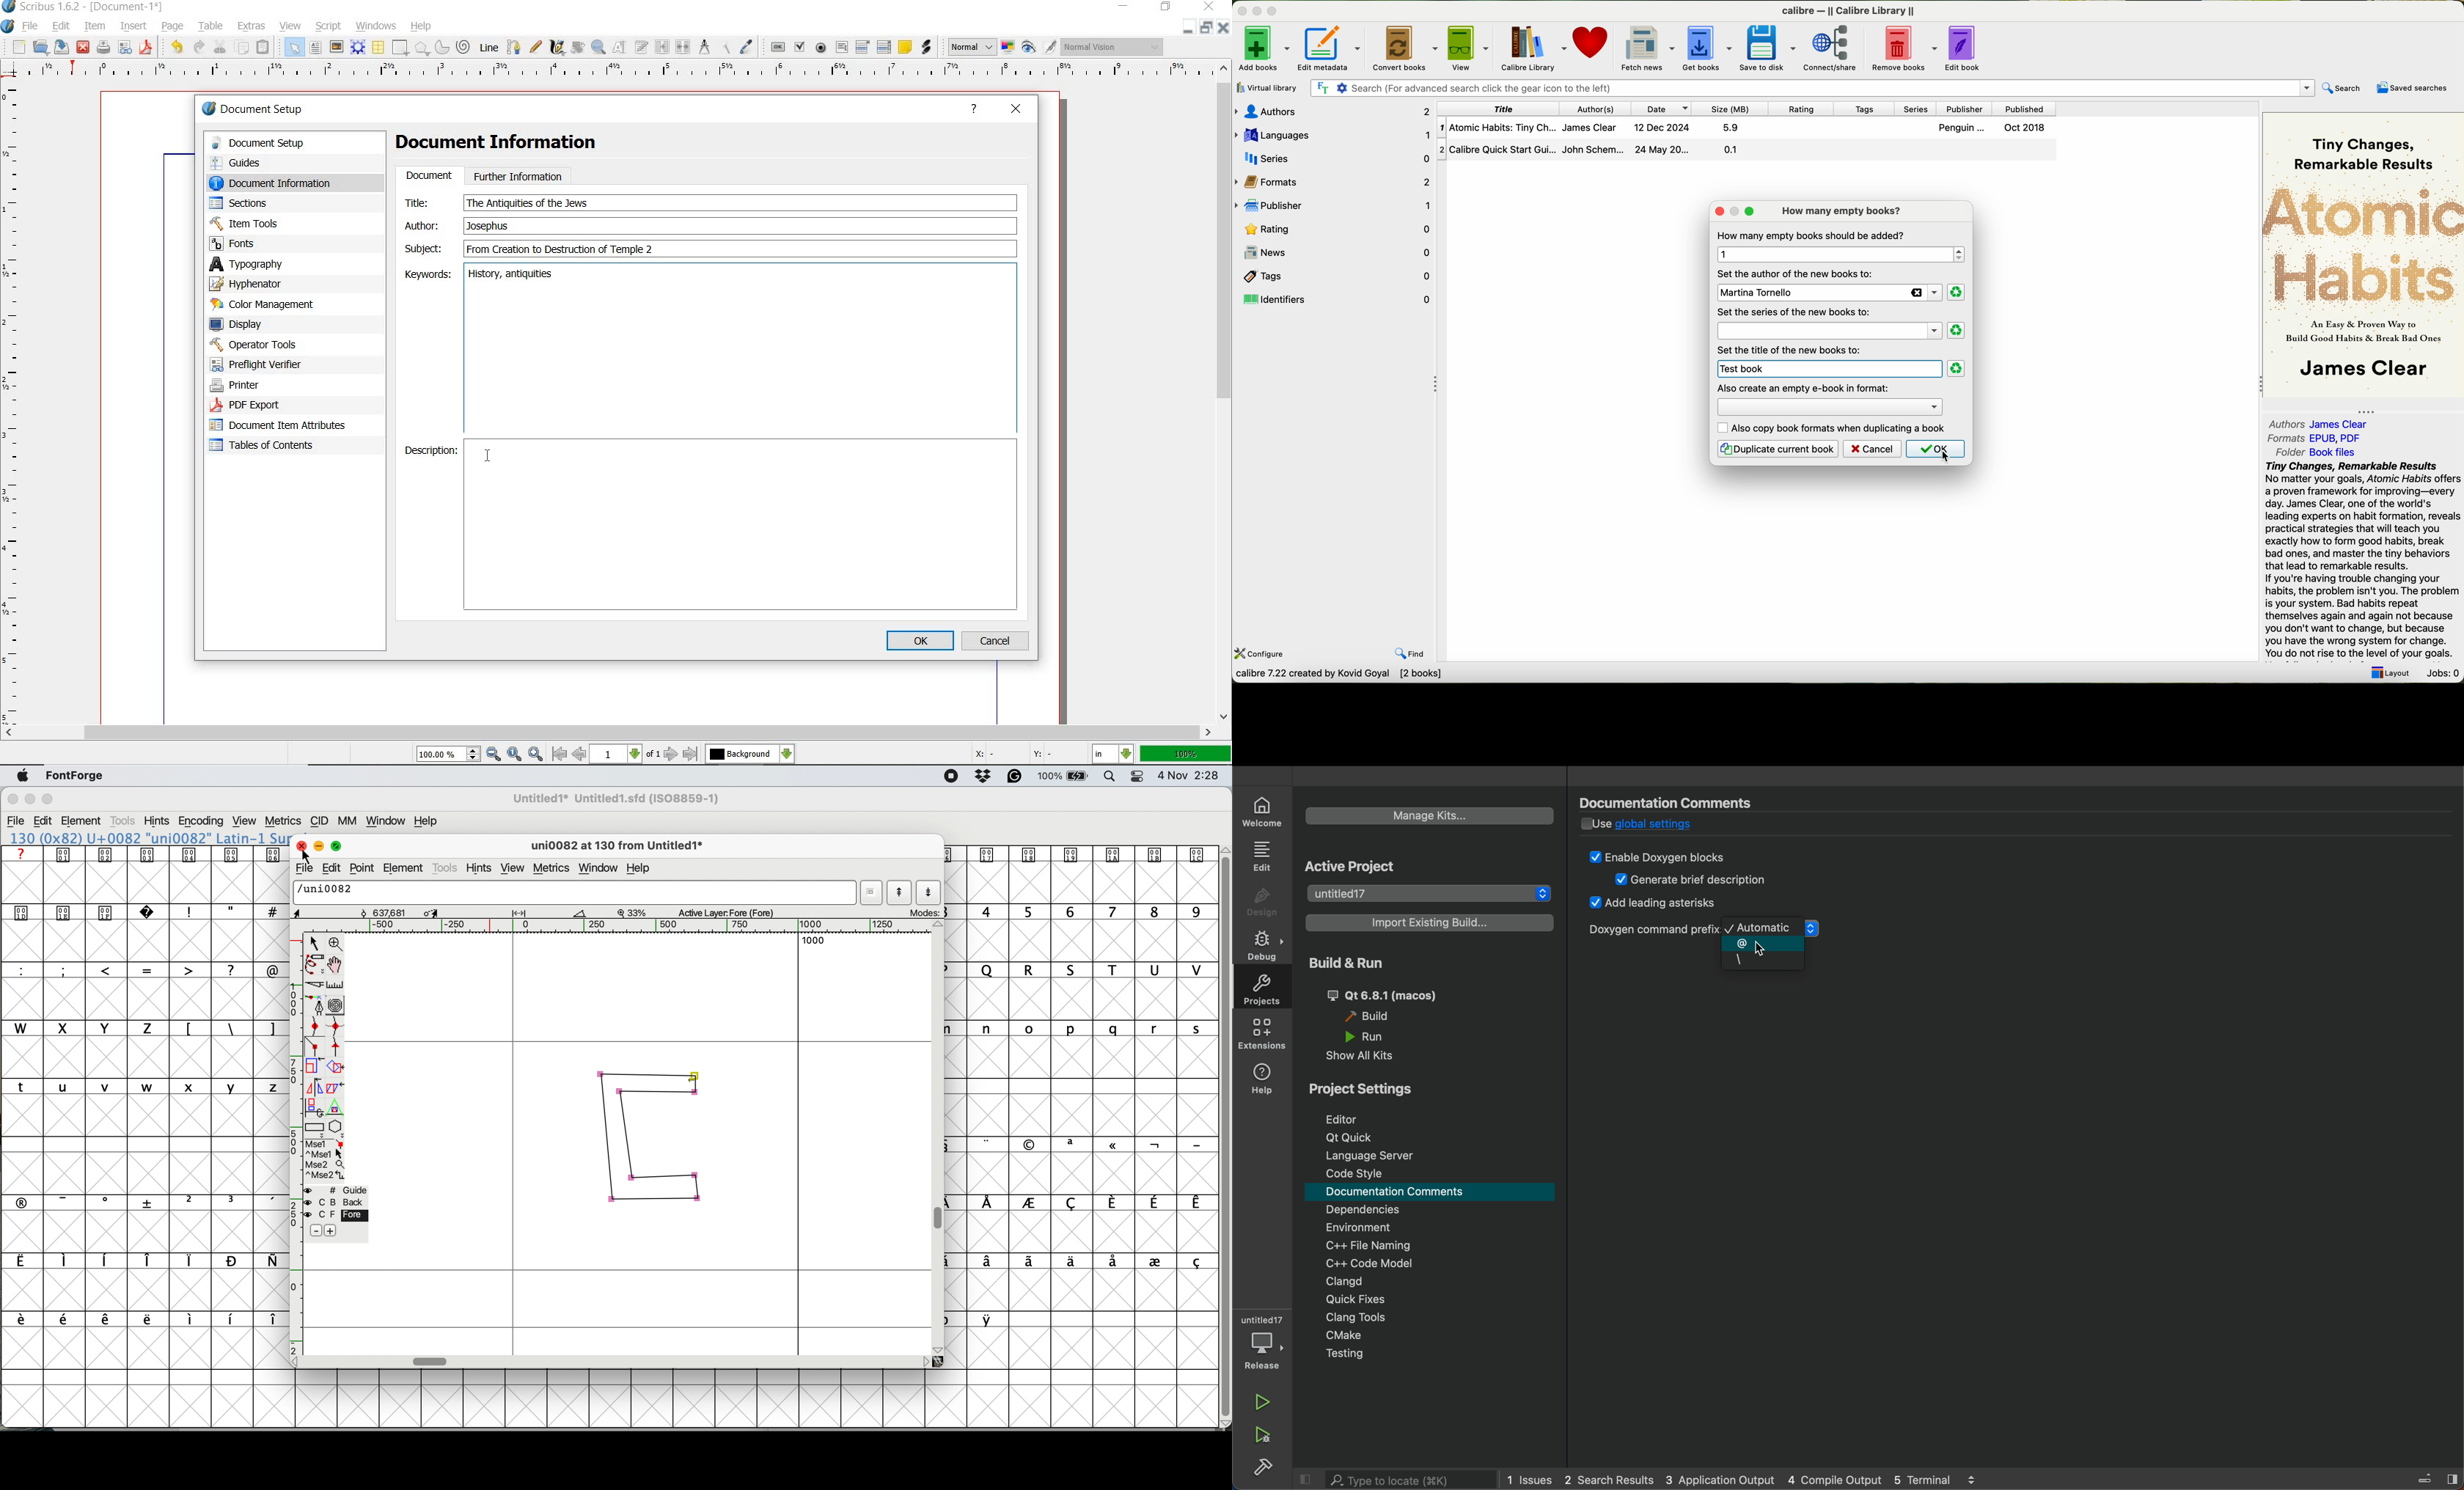  What do you see at coordinates (1705, 48) in the screenshot?
I see `get books` at bounding box center [1705, 48].